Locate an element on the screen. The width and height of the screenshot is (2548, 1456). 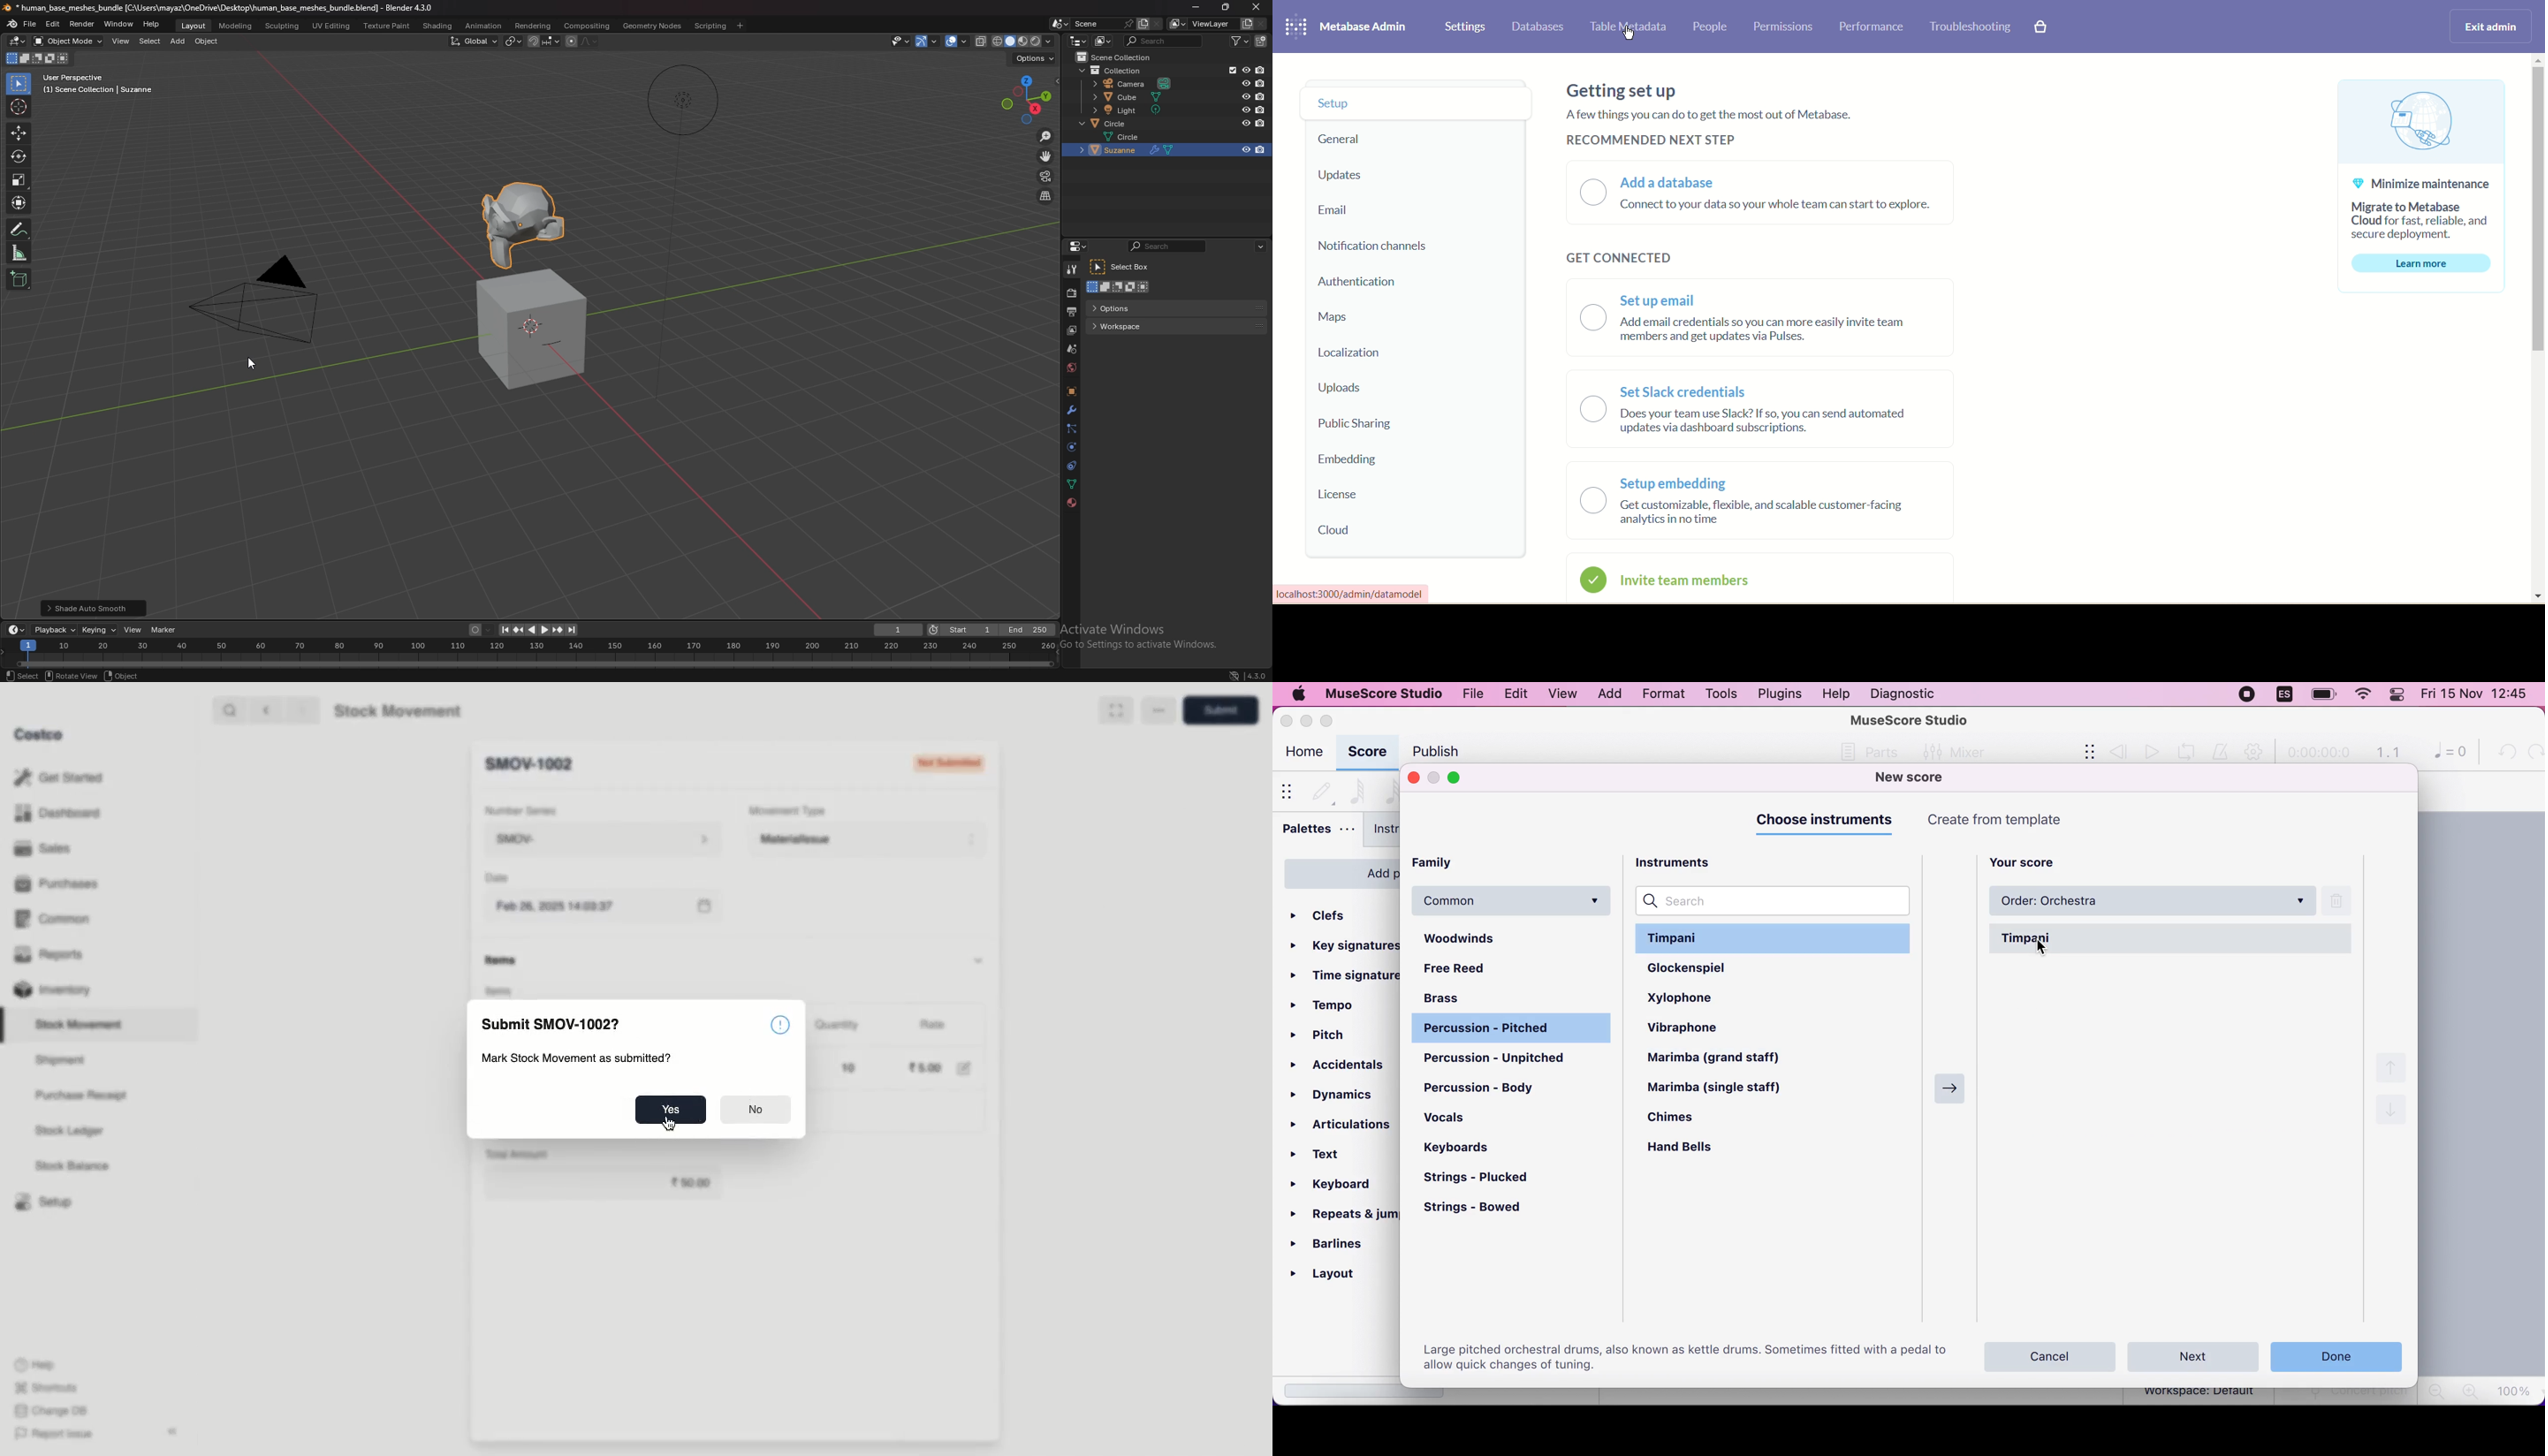
strings - plucked is located at coordinates (1483, 1178).